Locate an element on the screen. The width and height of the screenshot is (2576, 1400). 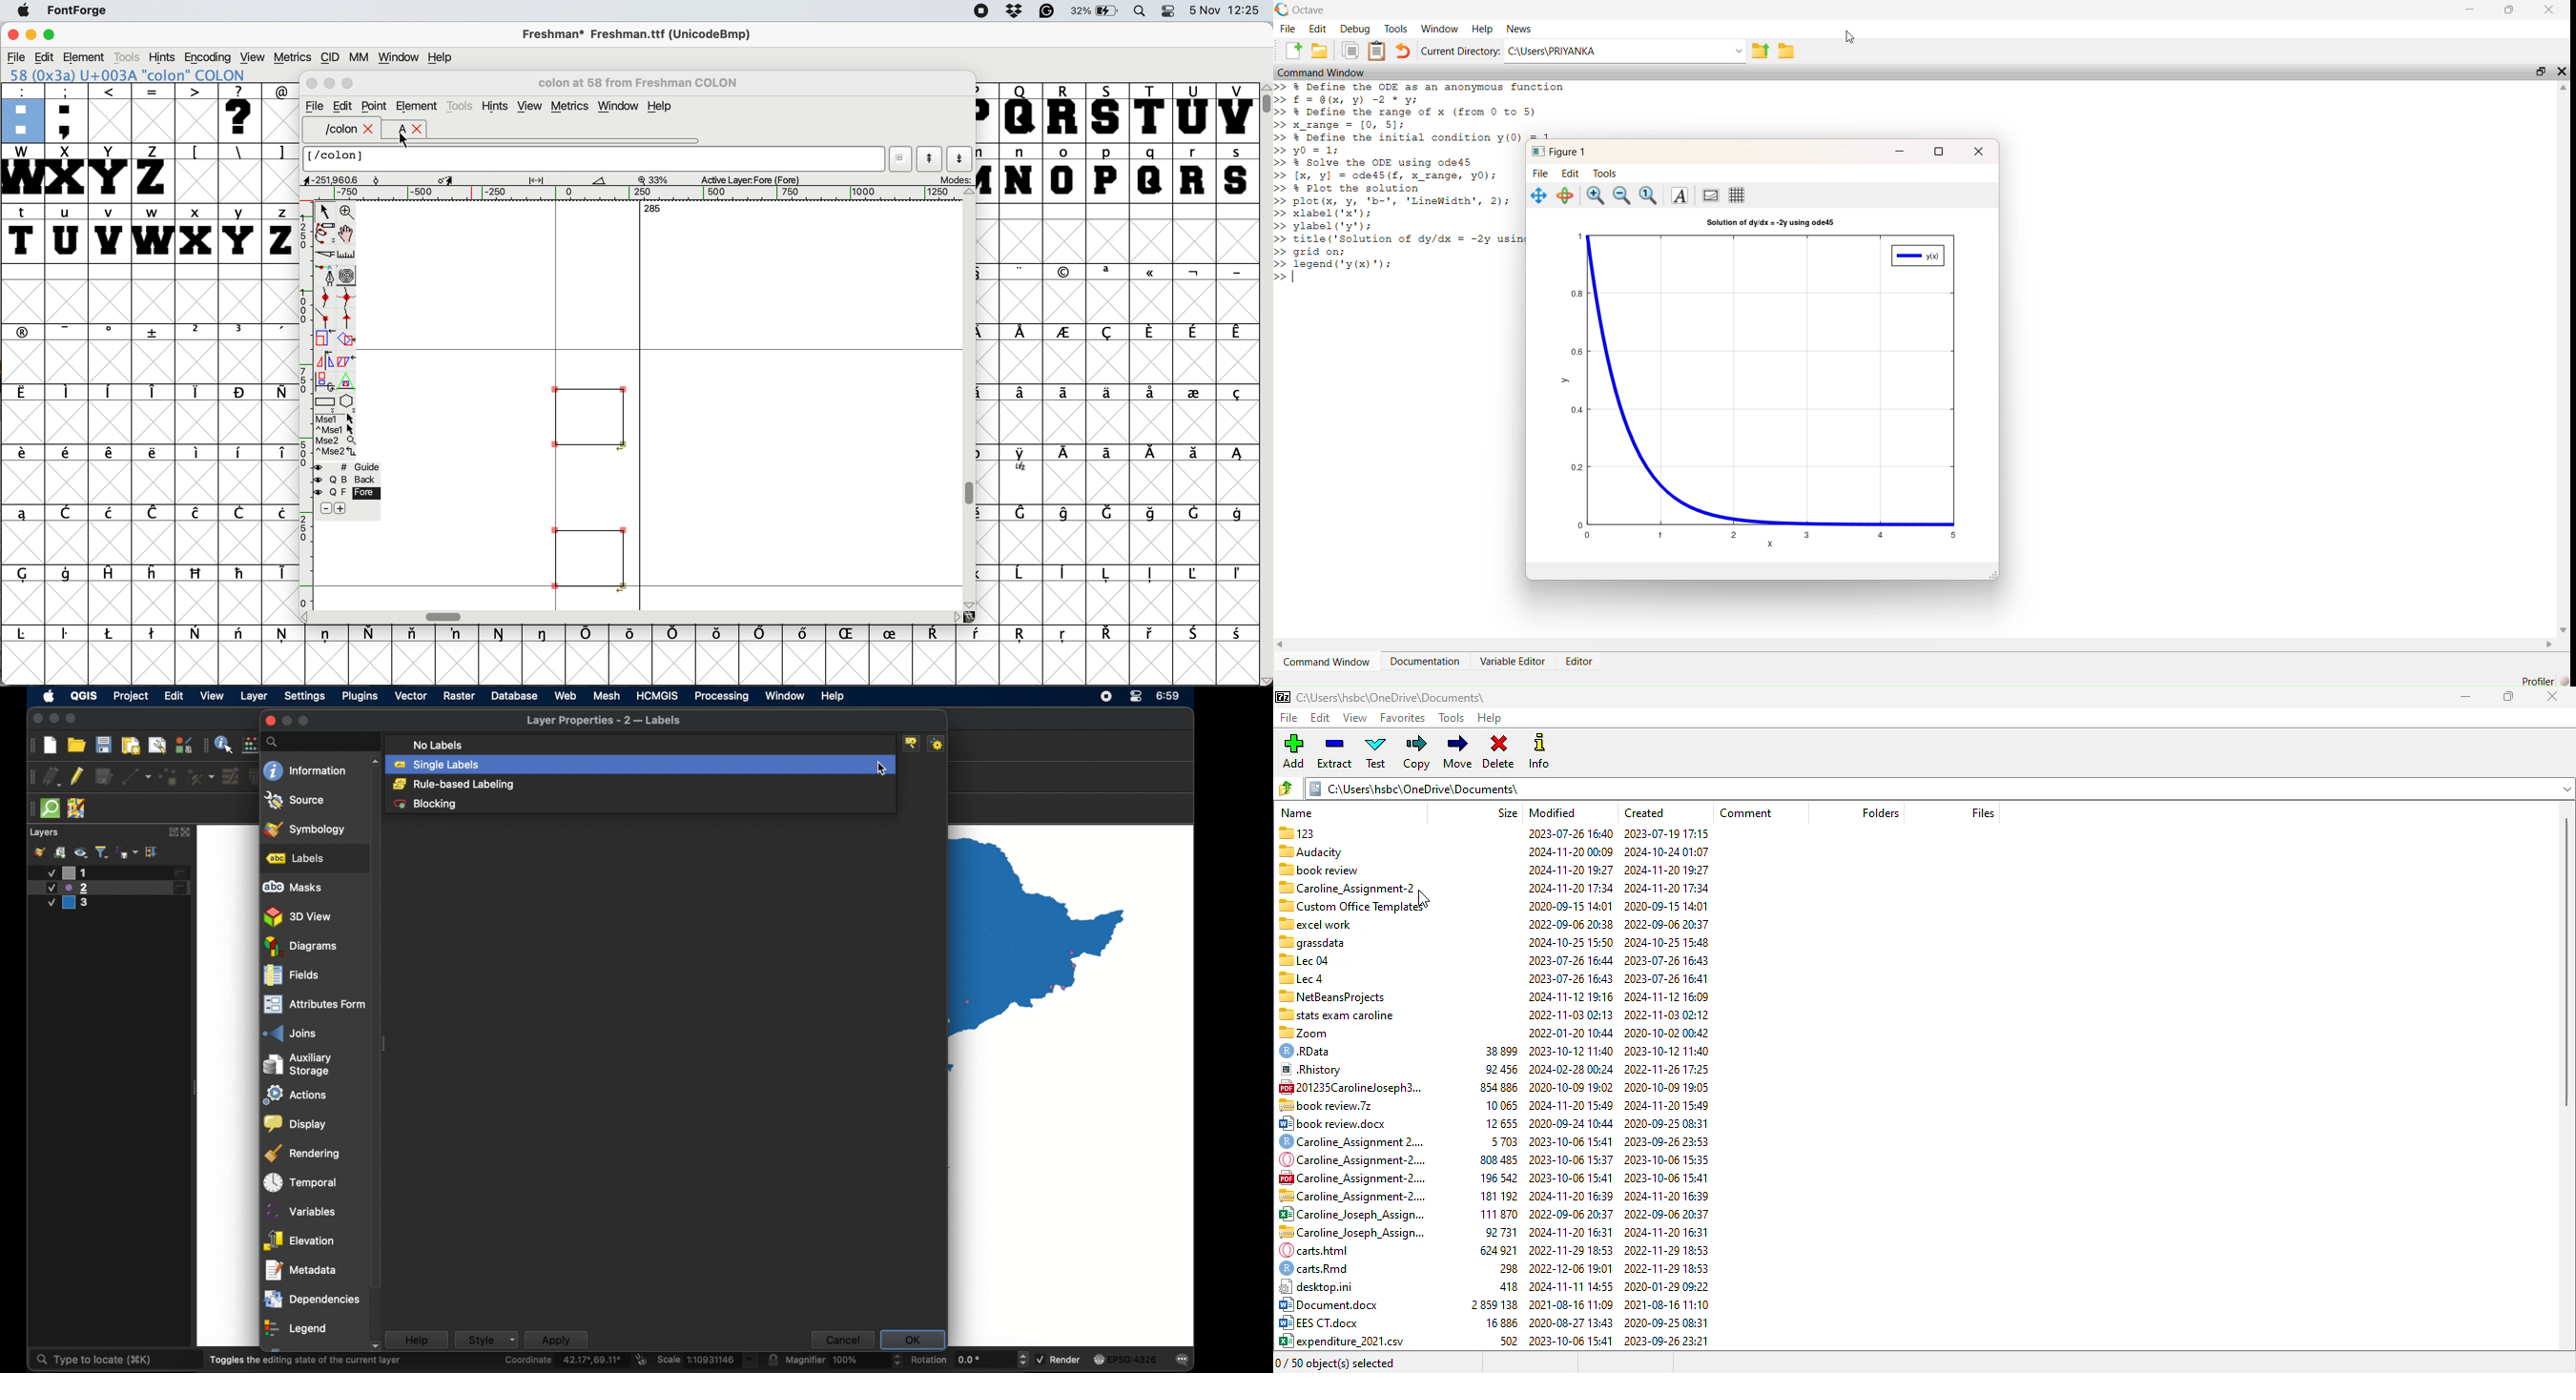
scale the selection is located at coordinates (325, 338).